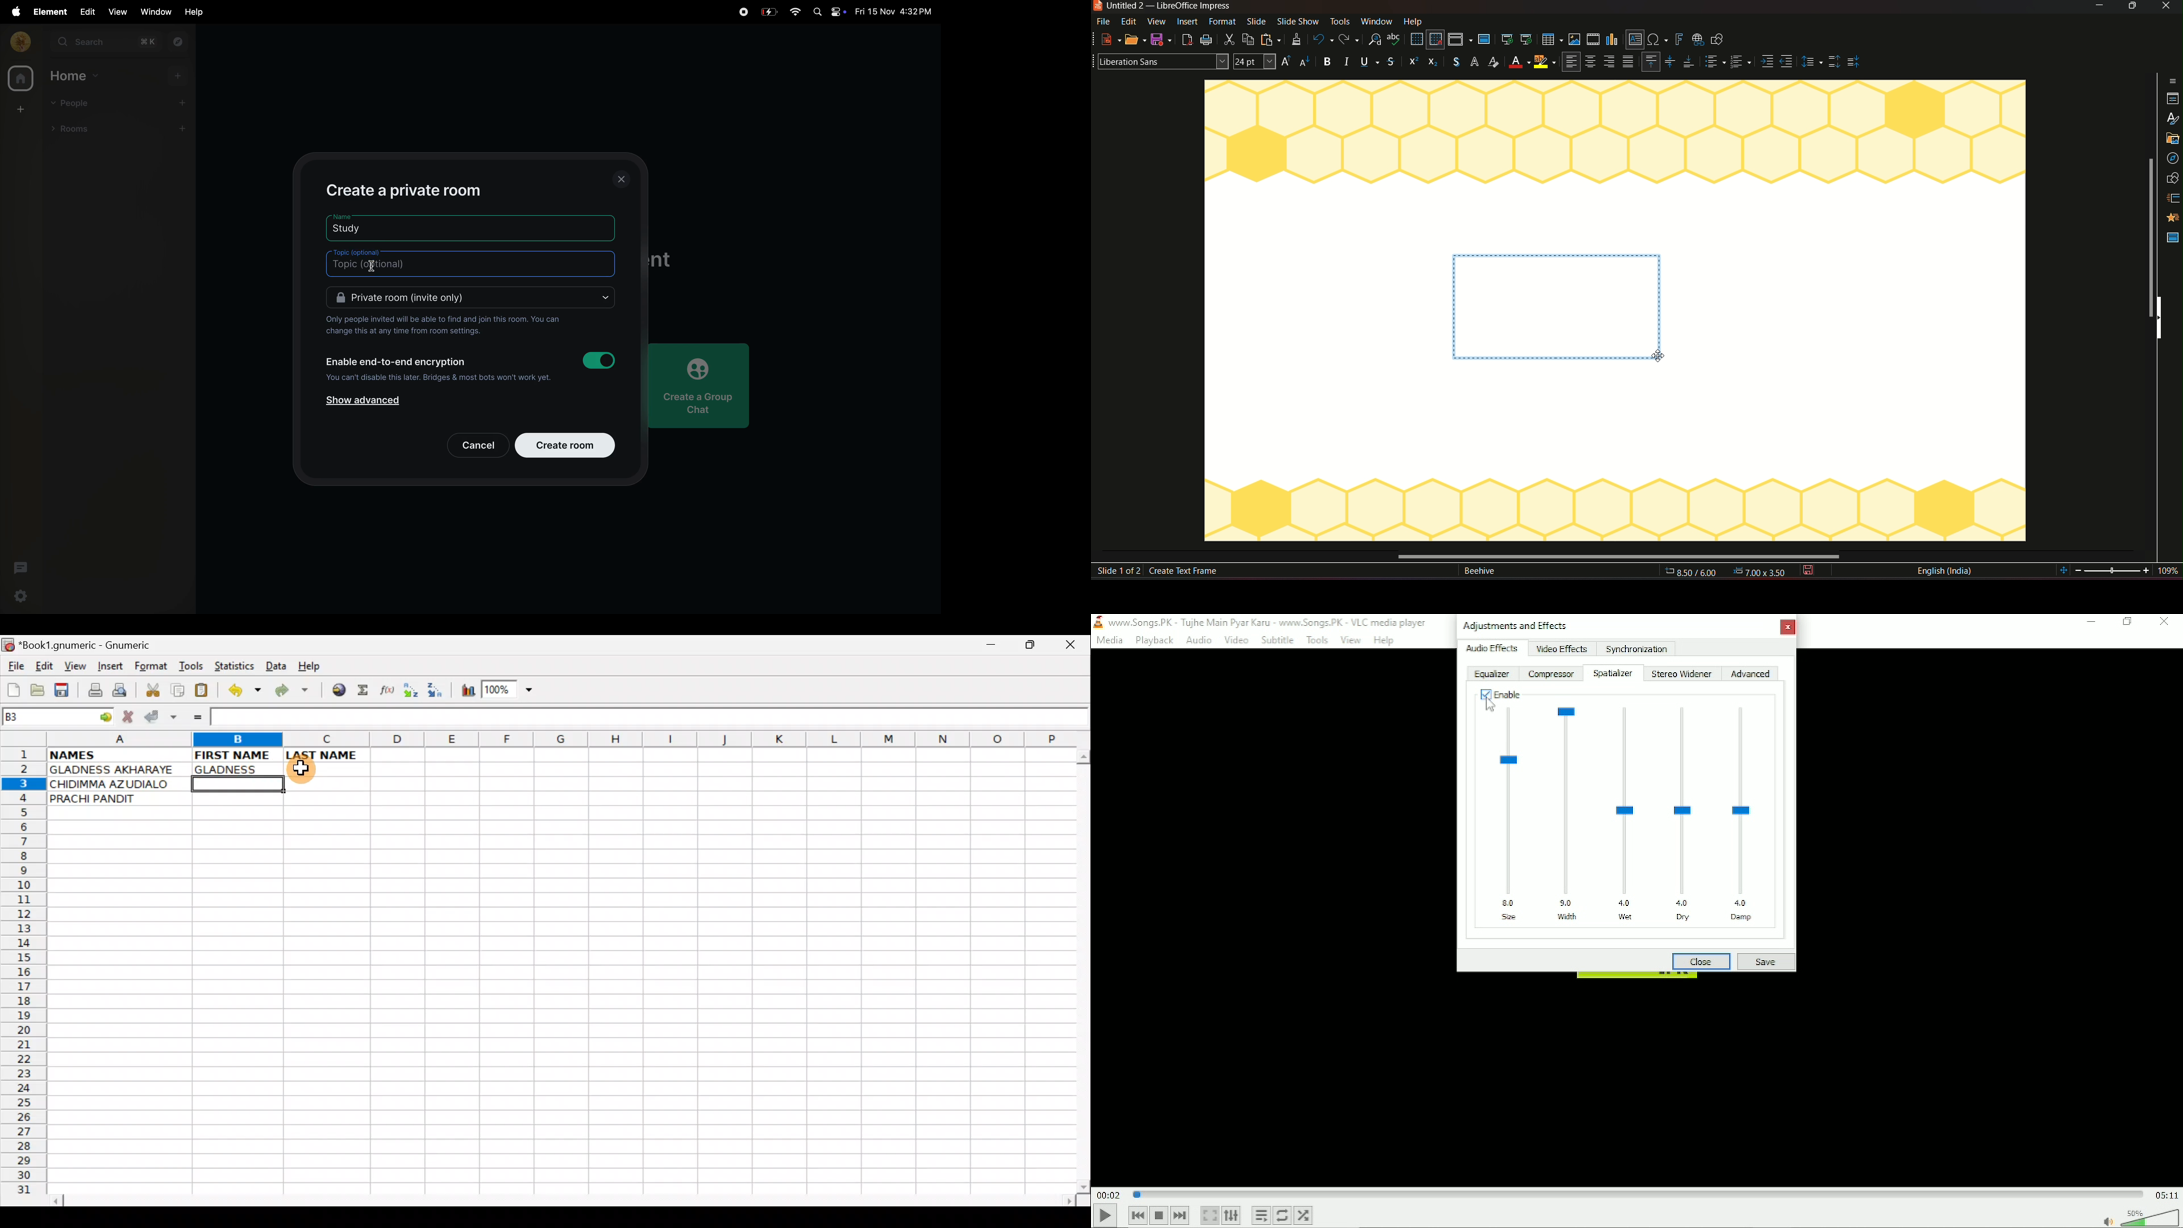  I want to click on display grid, so click(1416, 39).